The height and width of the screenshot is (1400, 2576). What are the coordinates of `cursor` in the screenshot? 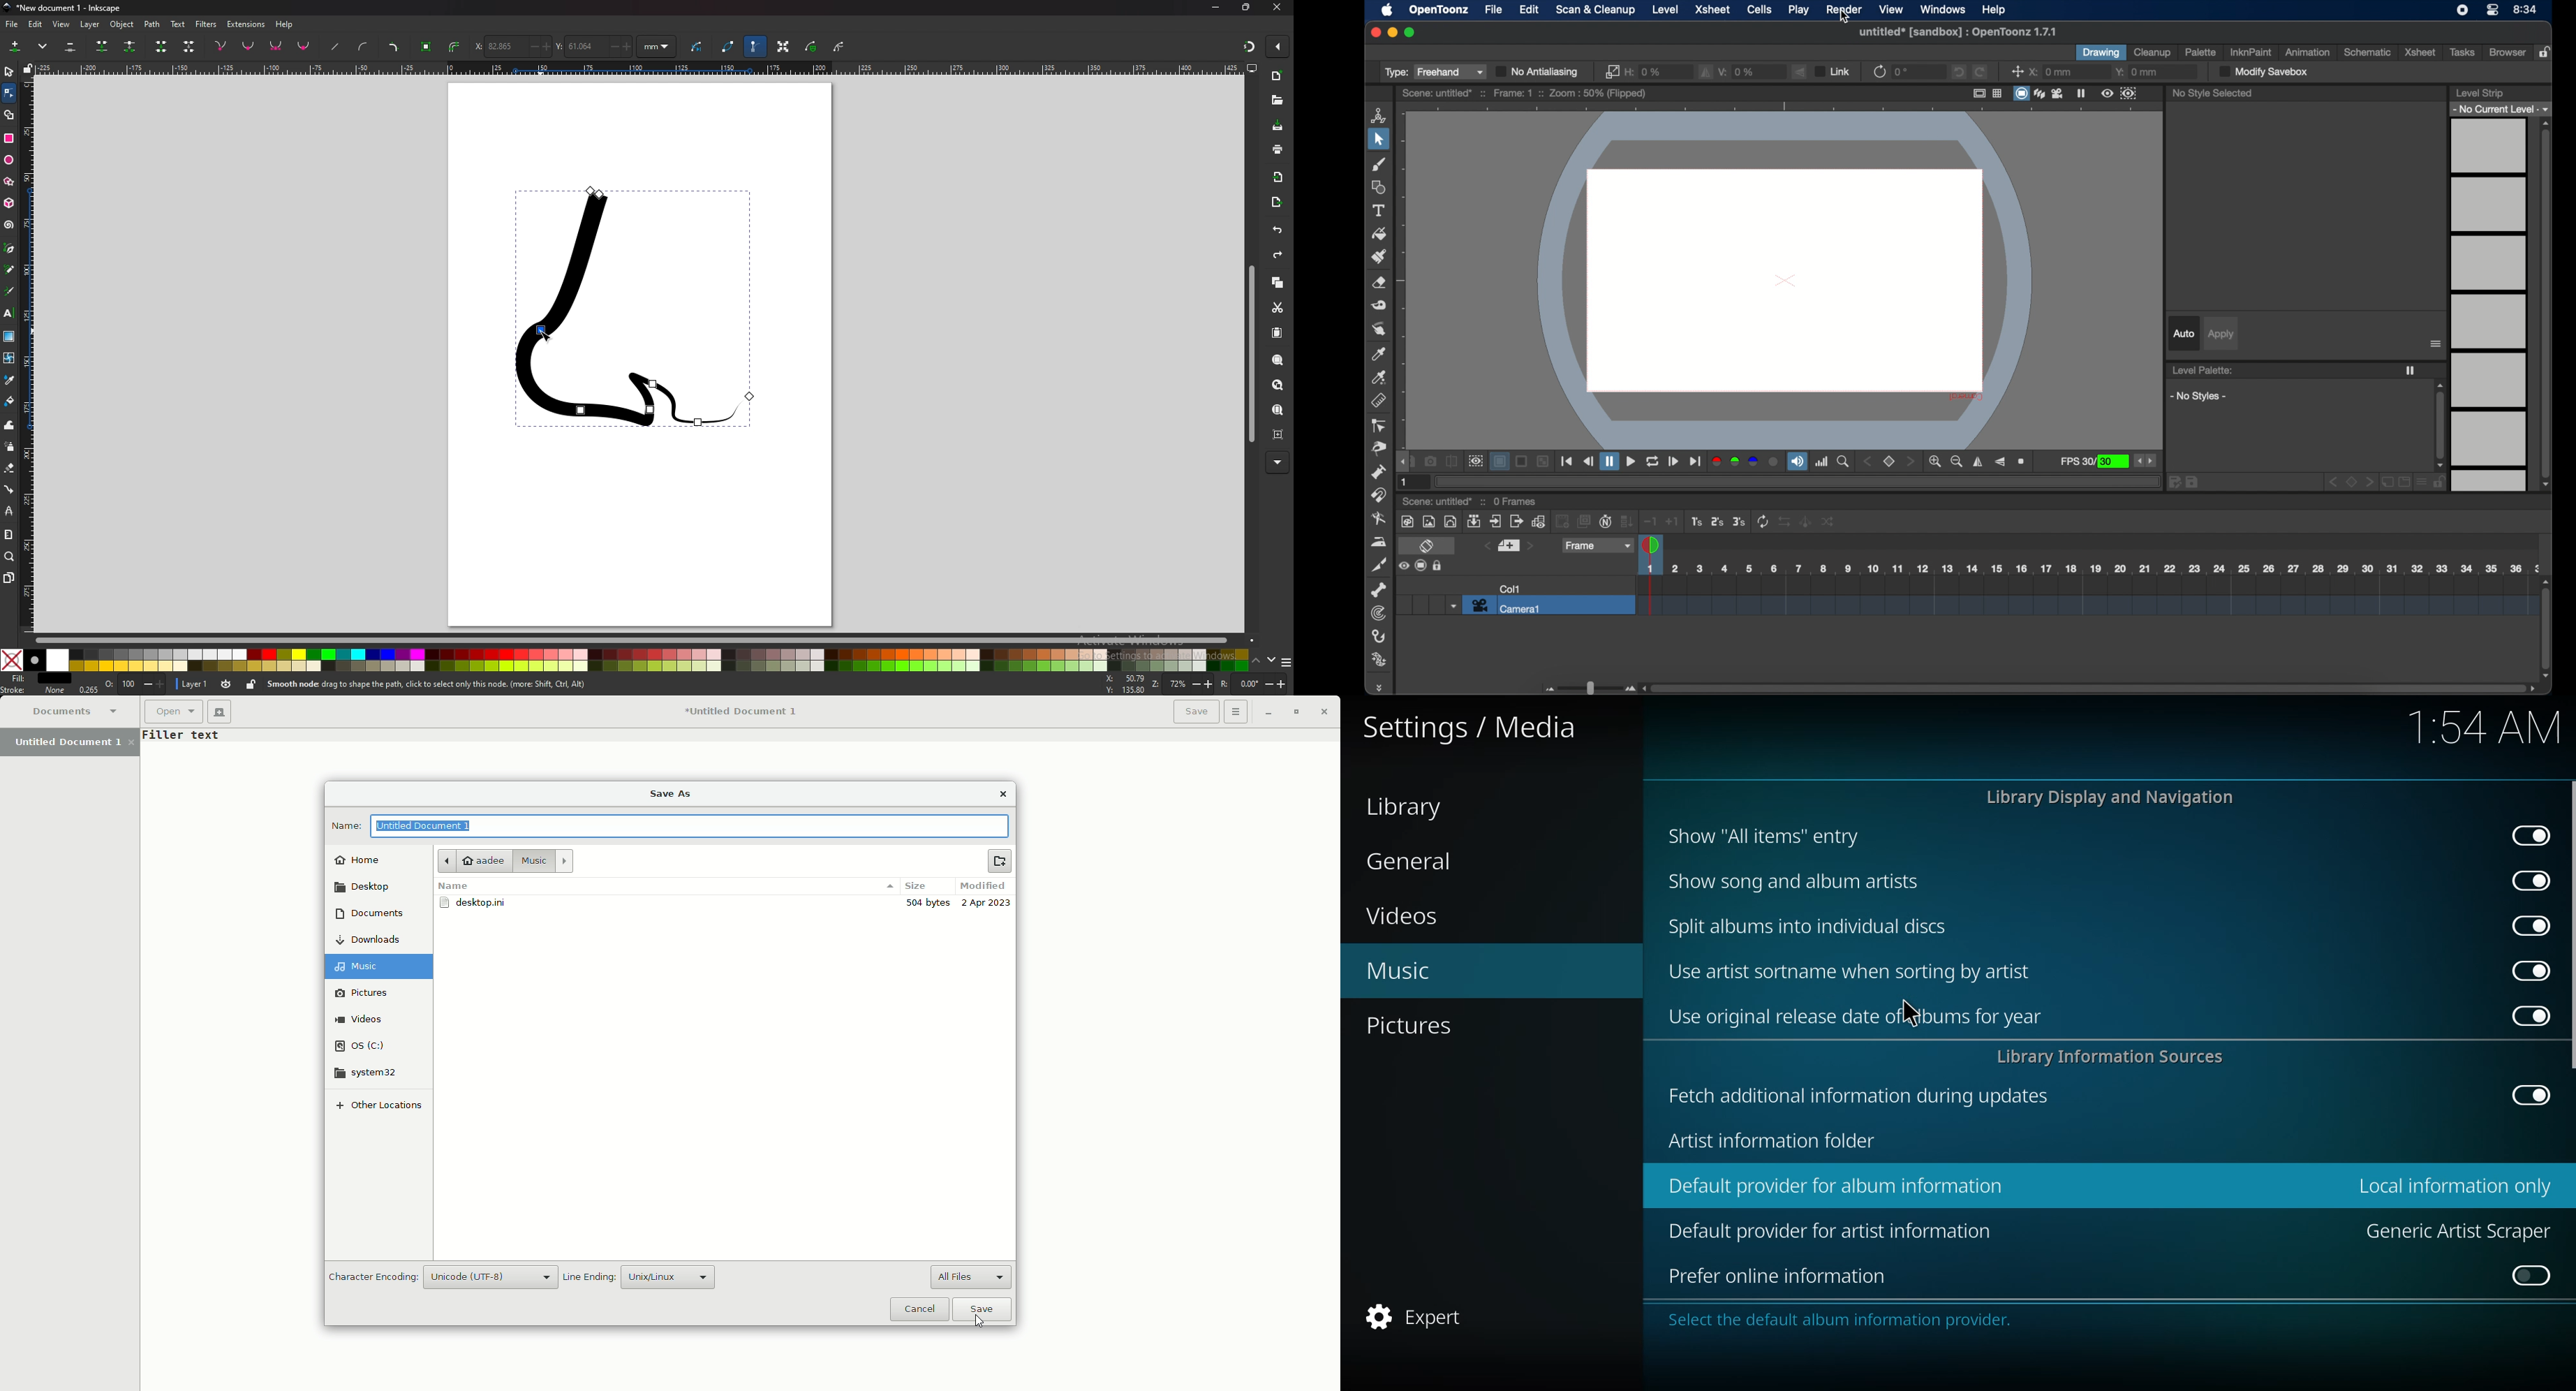 It's located at (1845, 18).